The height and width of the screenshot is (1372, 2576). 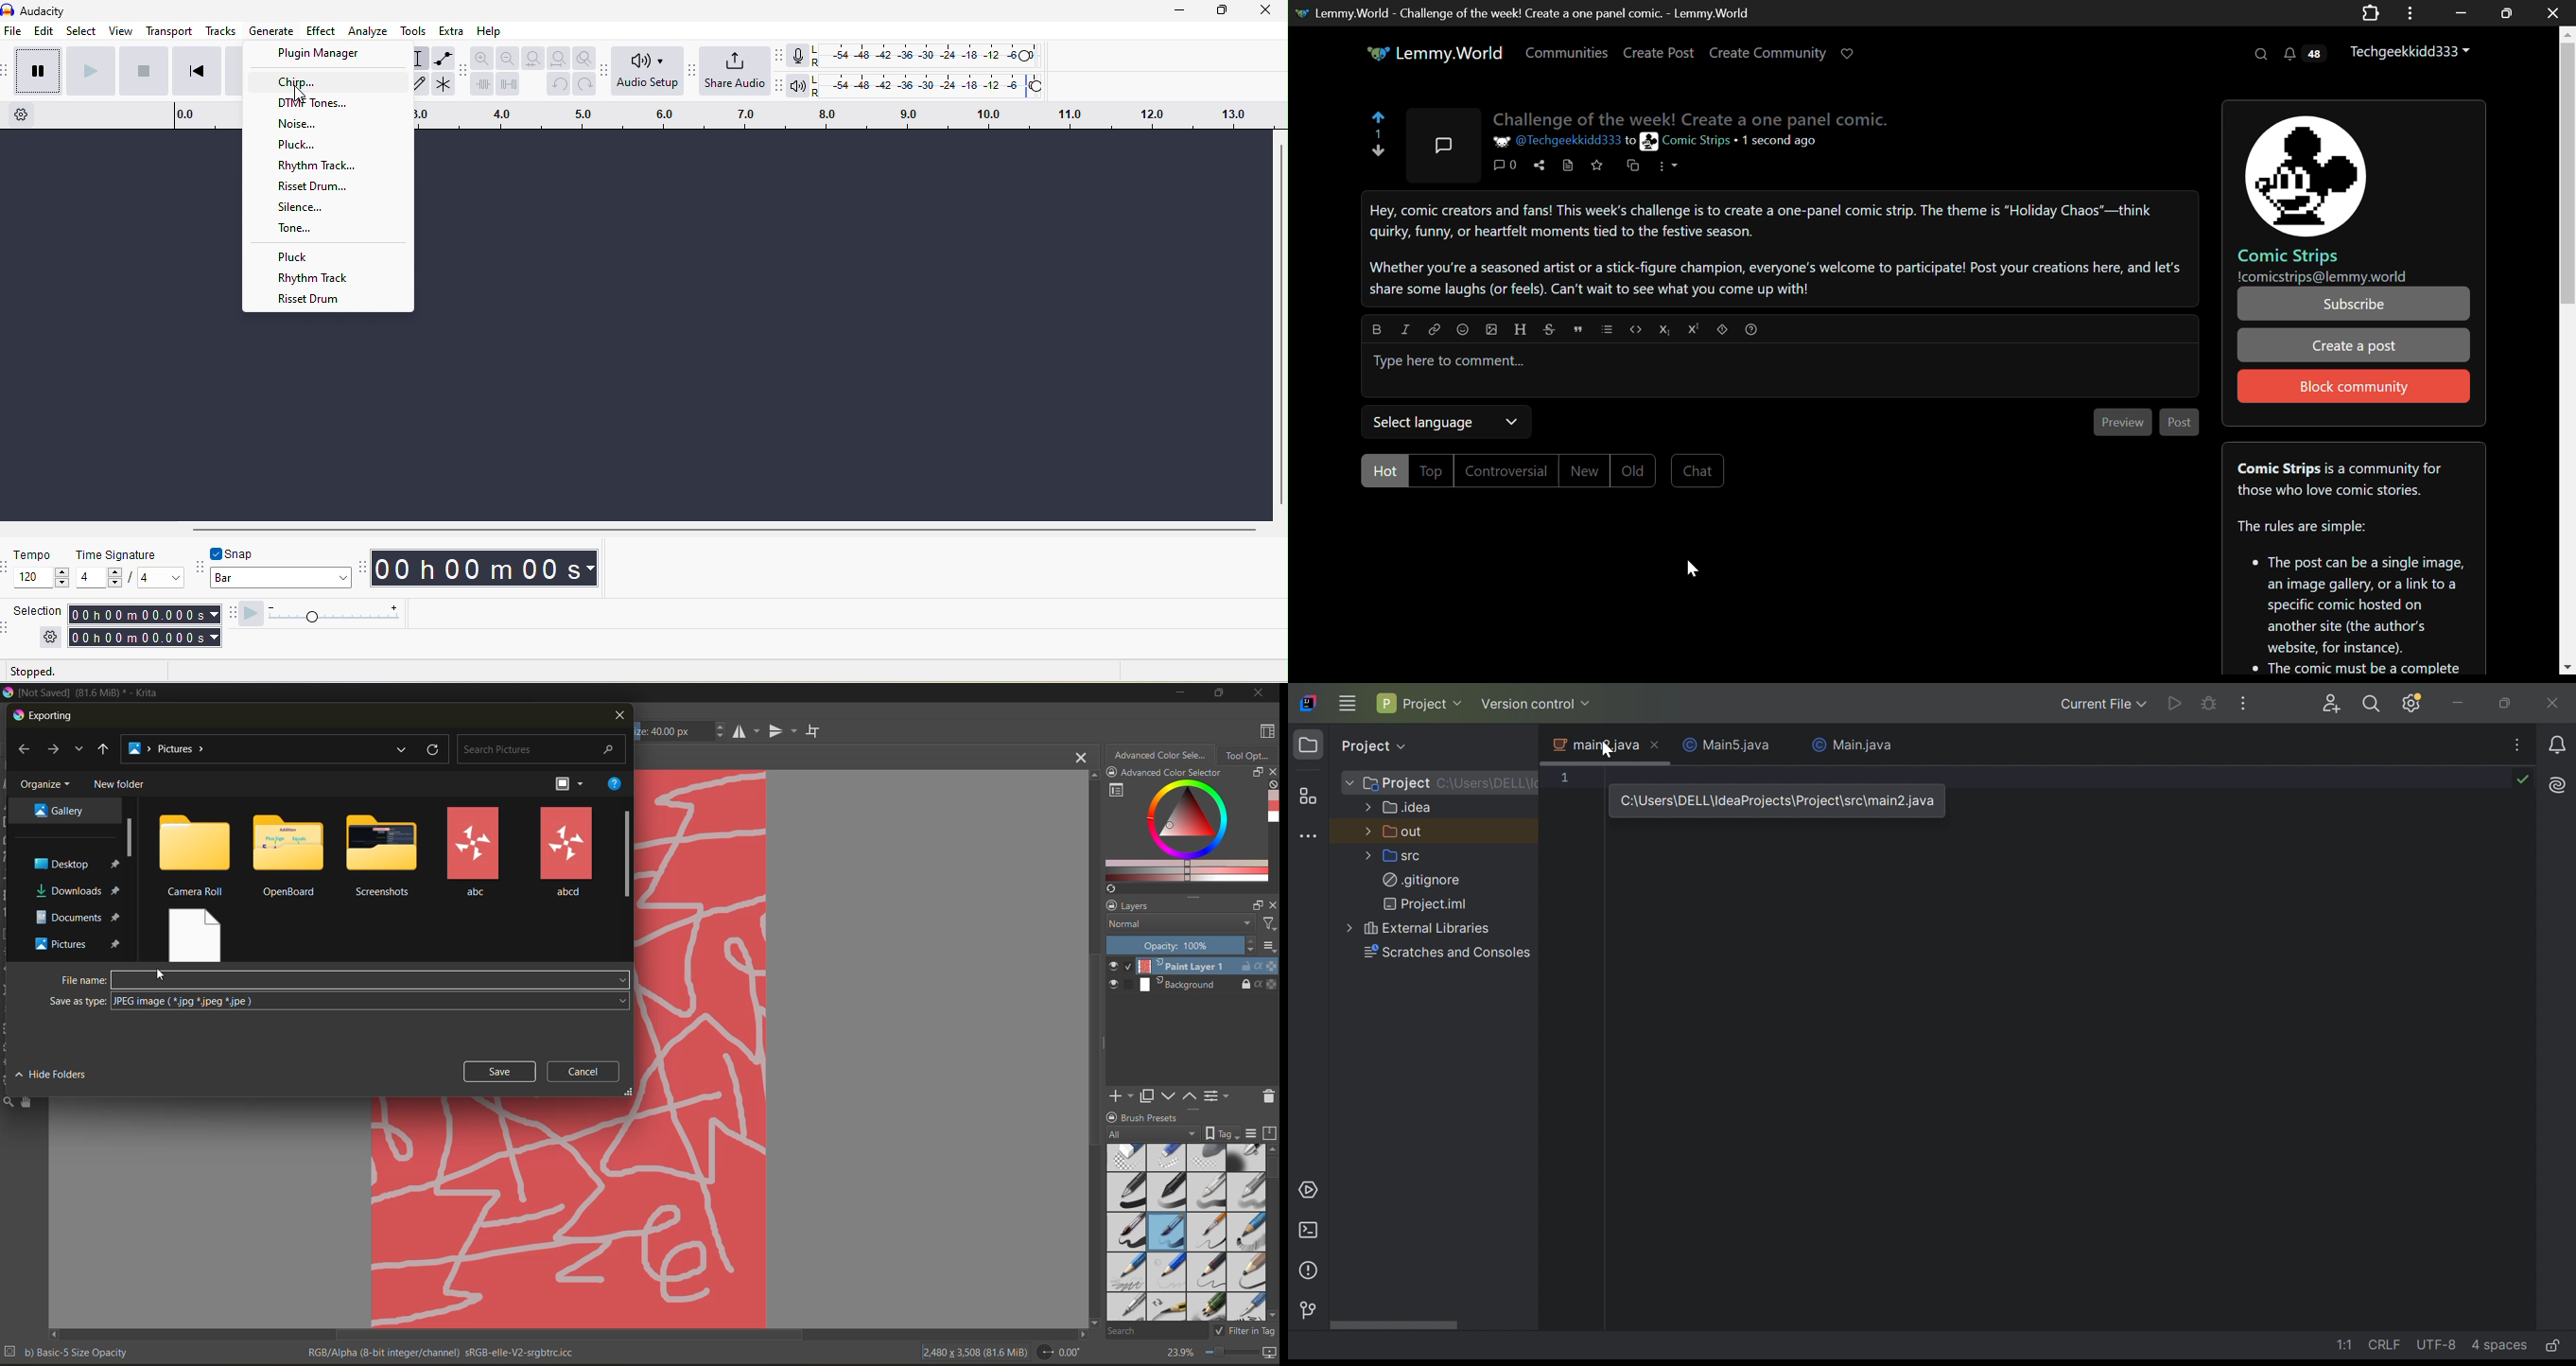 What do you see at coordinates (2568, 356) in the screenshot?
I see `Vertical Scroll Bar` at bounding box center [2568, 356].